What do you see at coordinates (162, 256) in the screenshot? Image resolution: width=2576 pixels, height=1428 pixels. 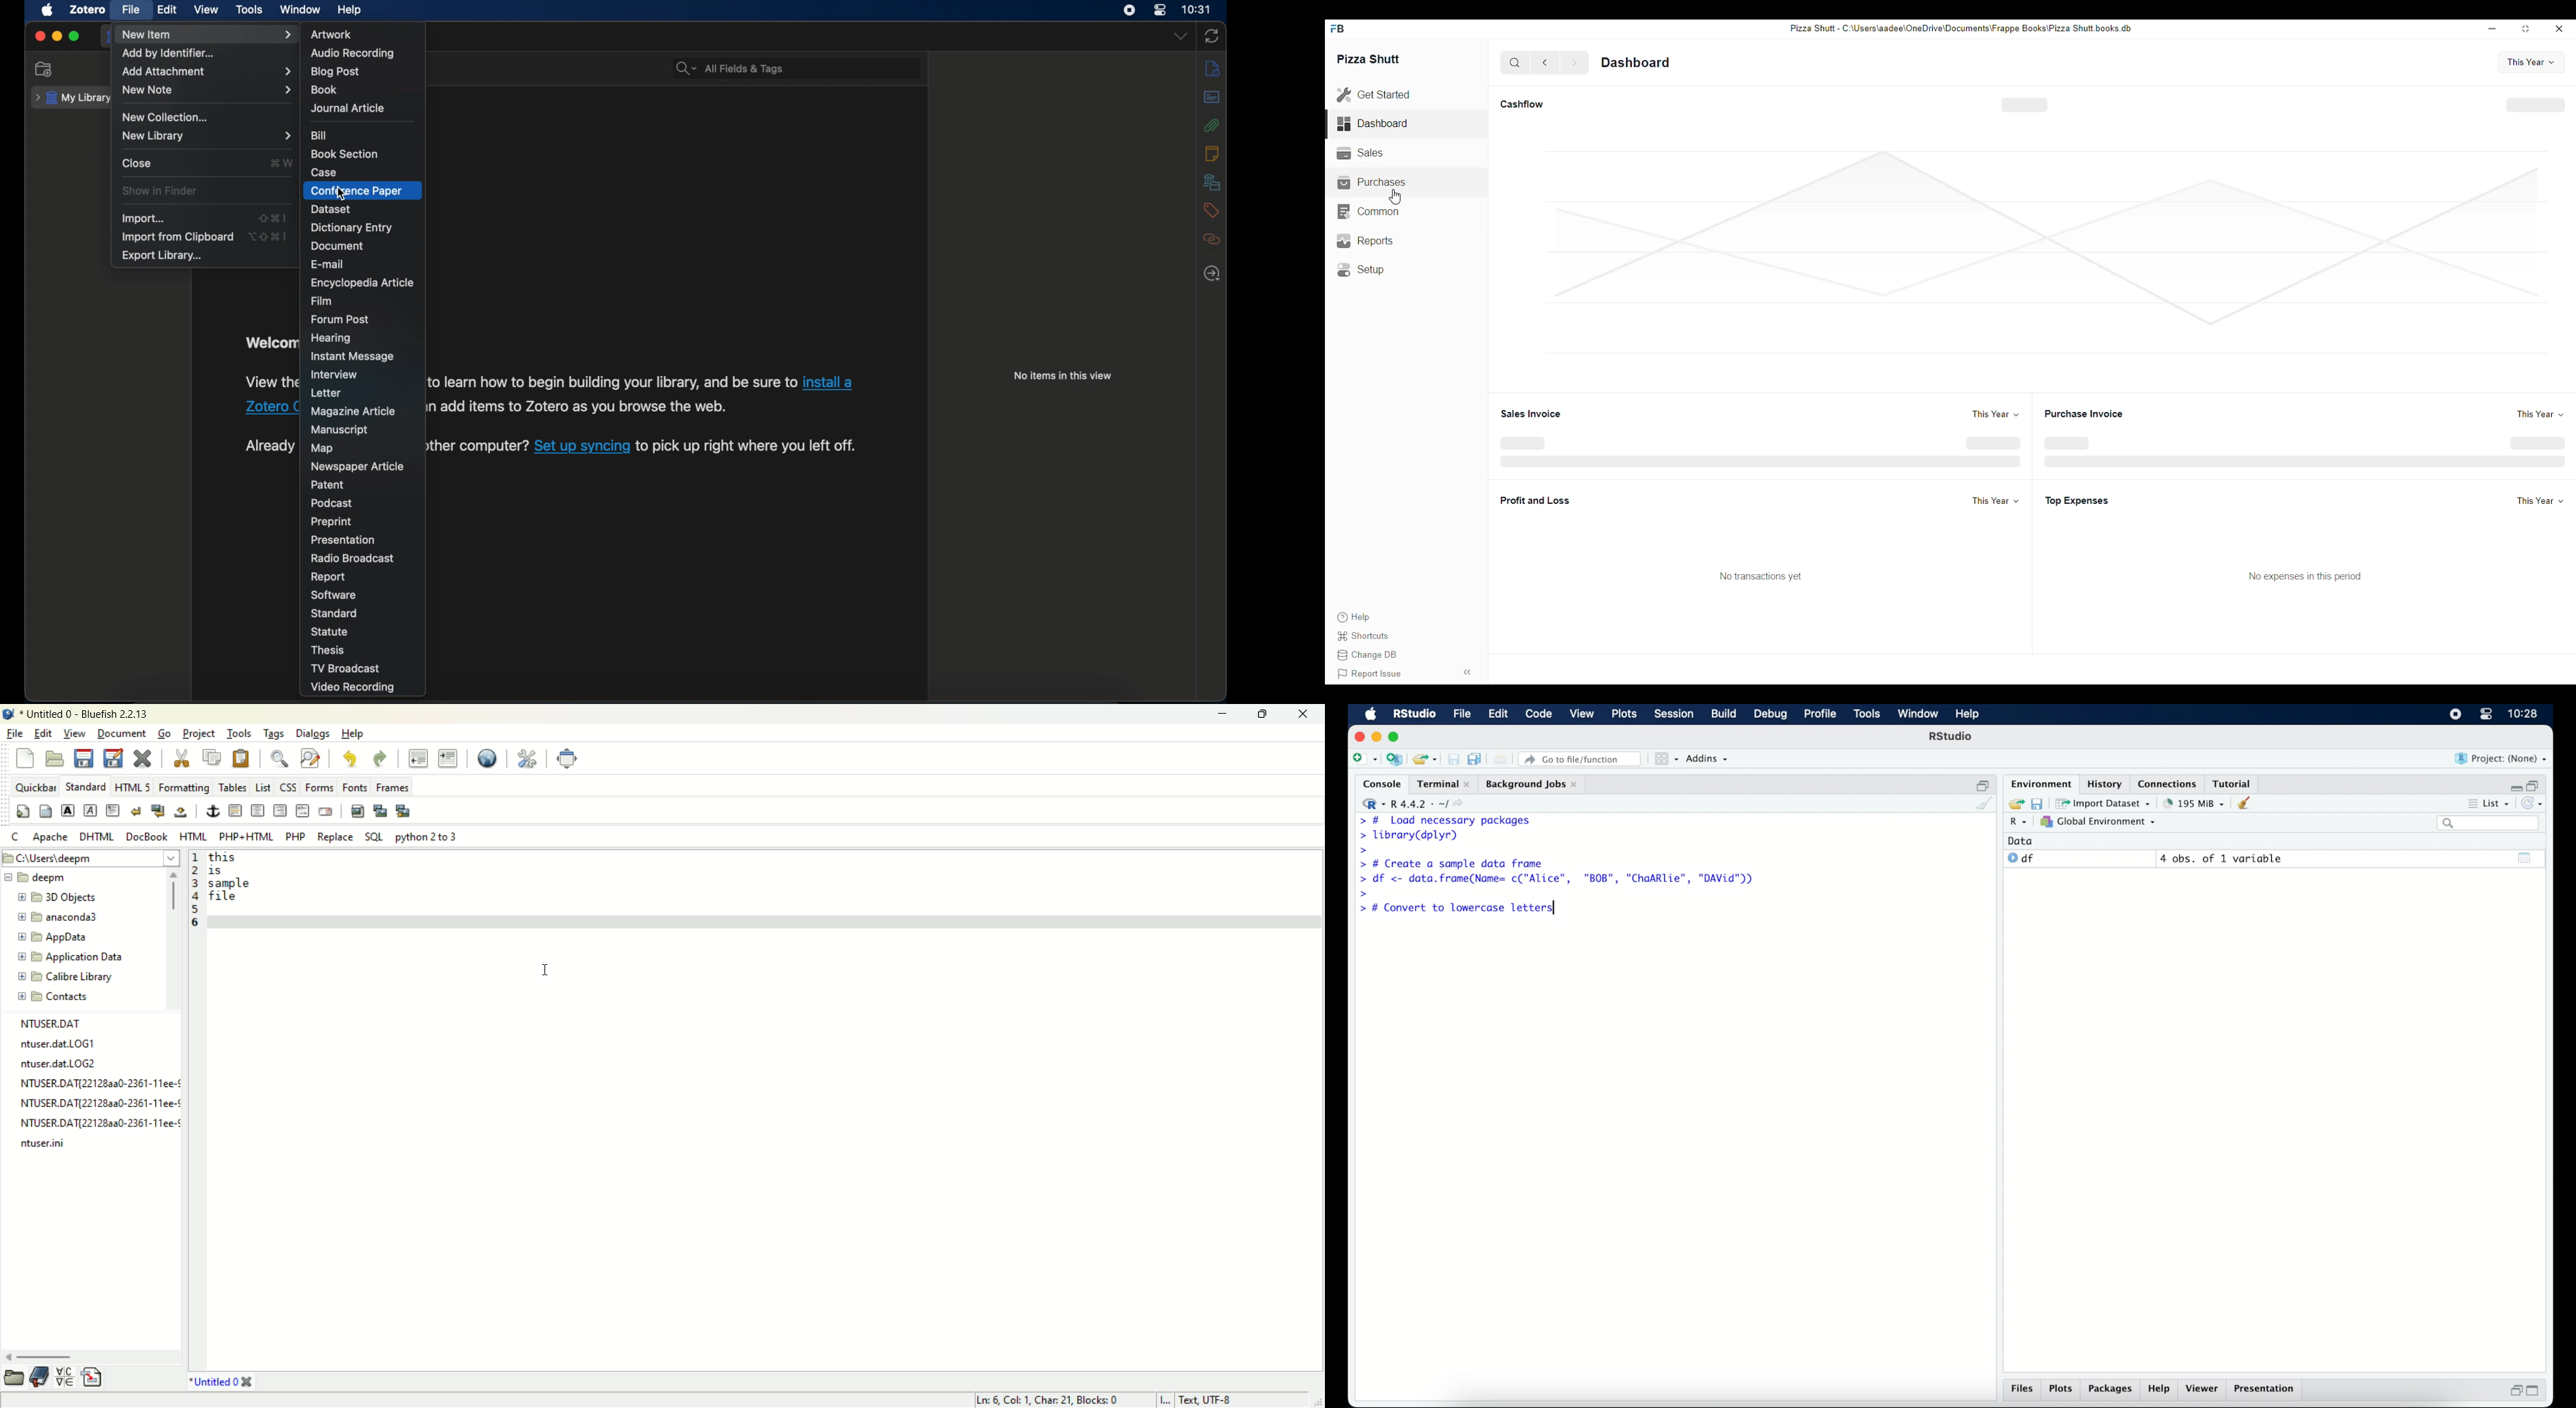 I see `export library` at bounding box center [162, 256].